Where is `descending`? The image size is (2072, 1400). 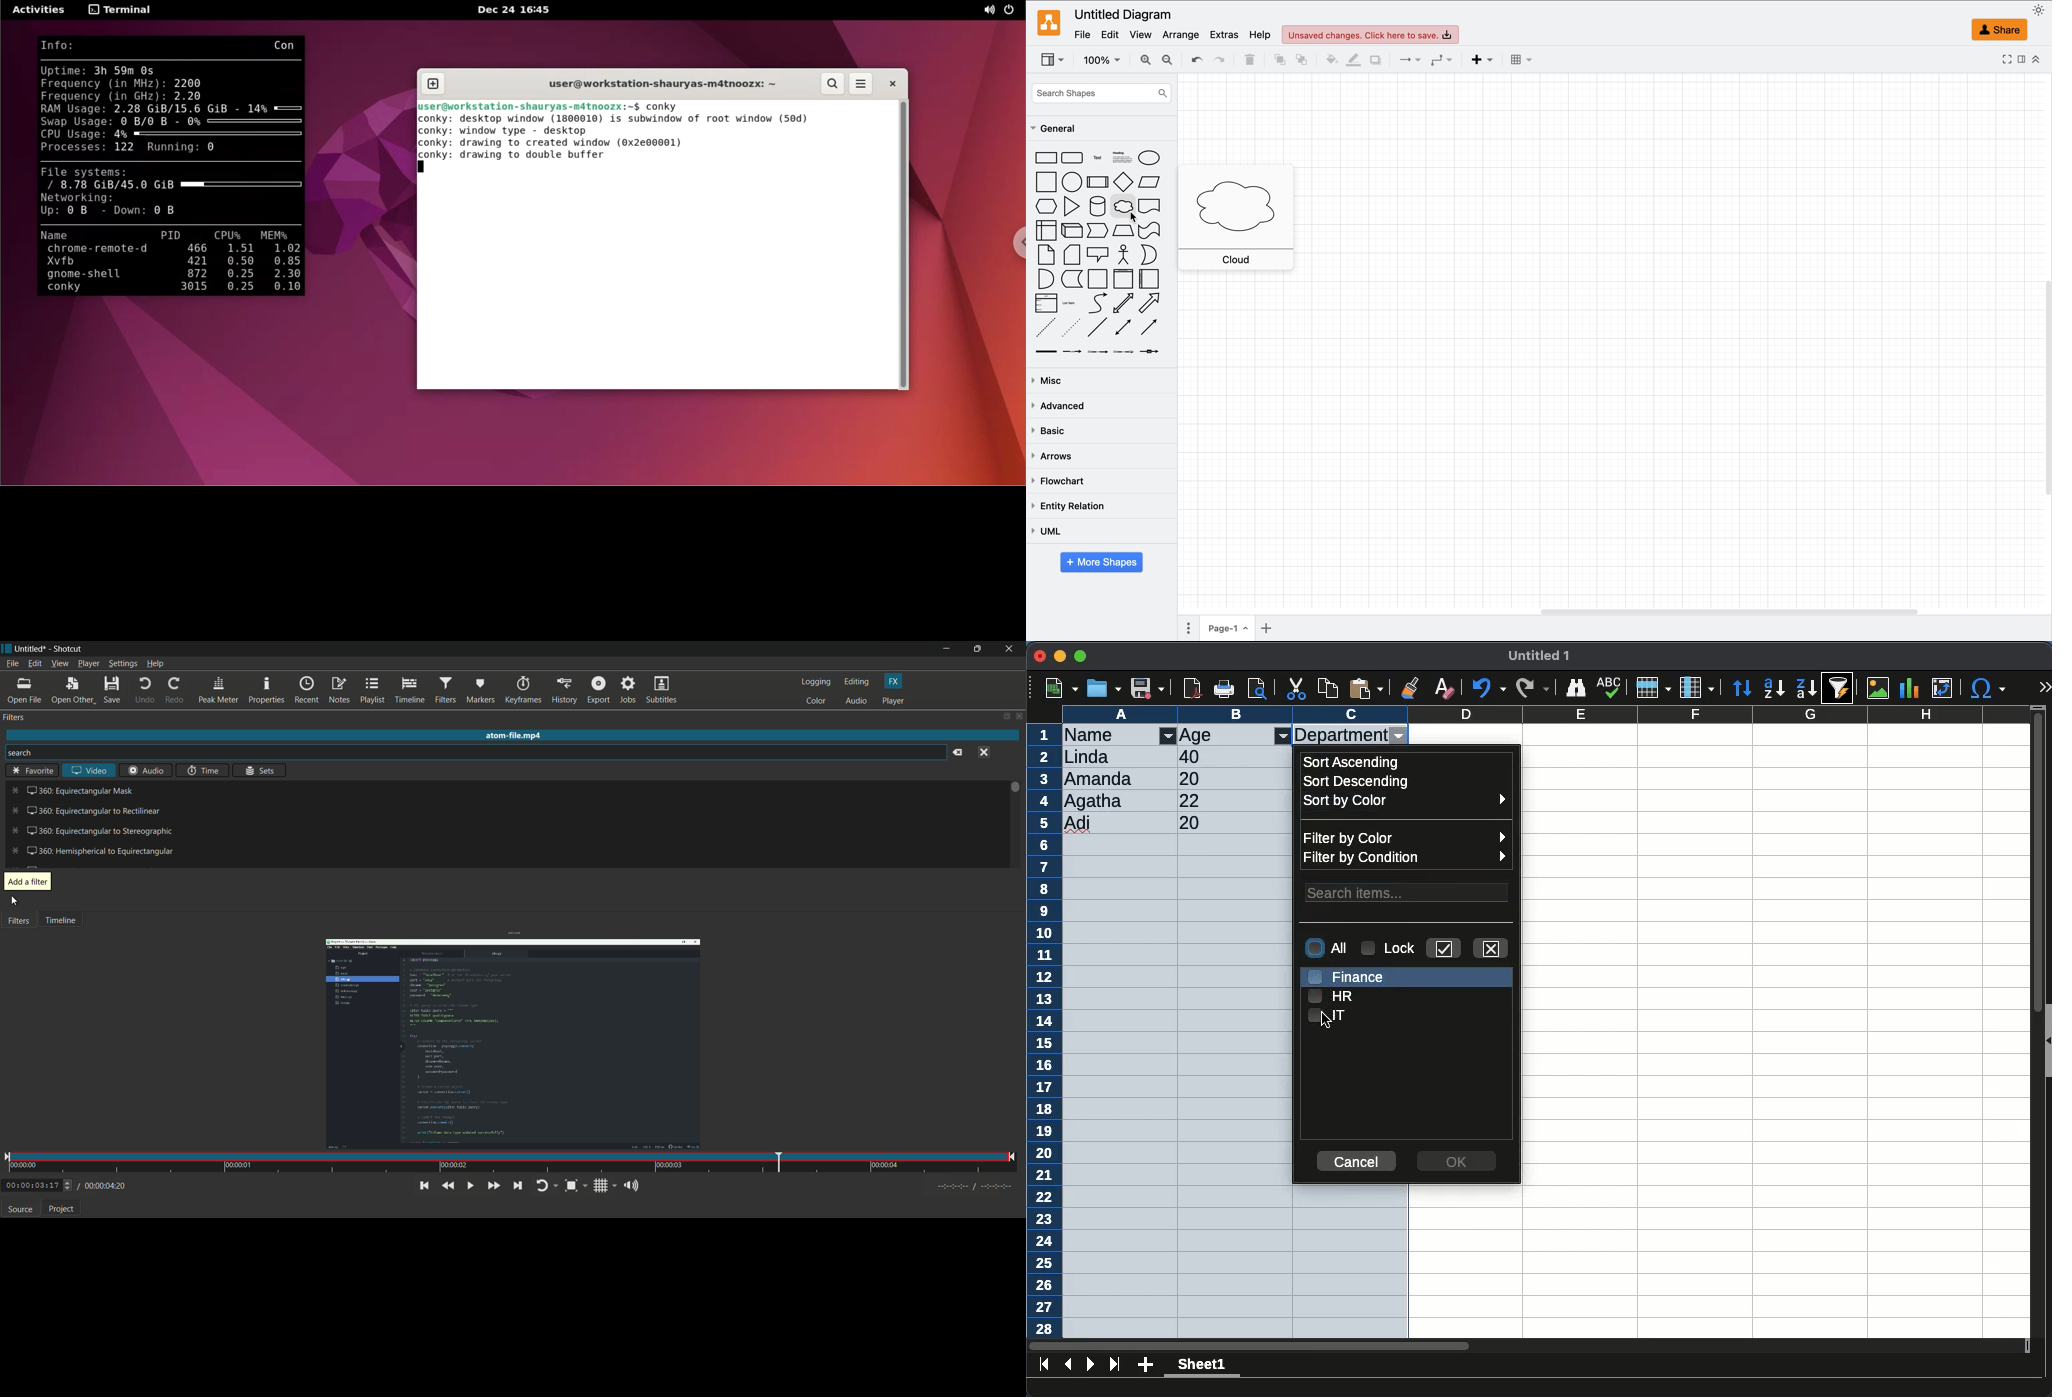
descending is located at coordinates (1774, 689).